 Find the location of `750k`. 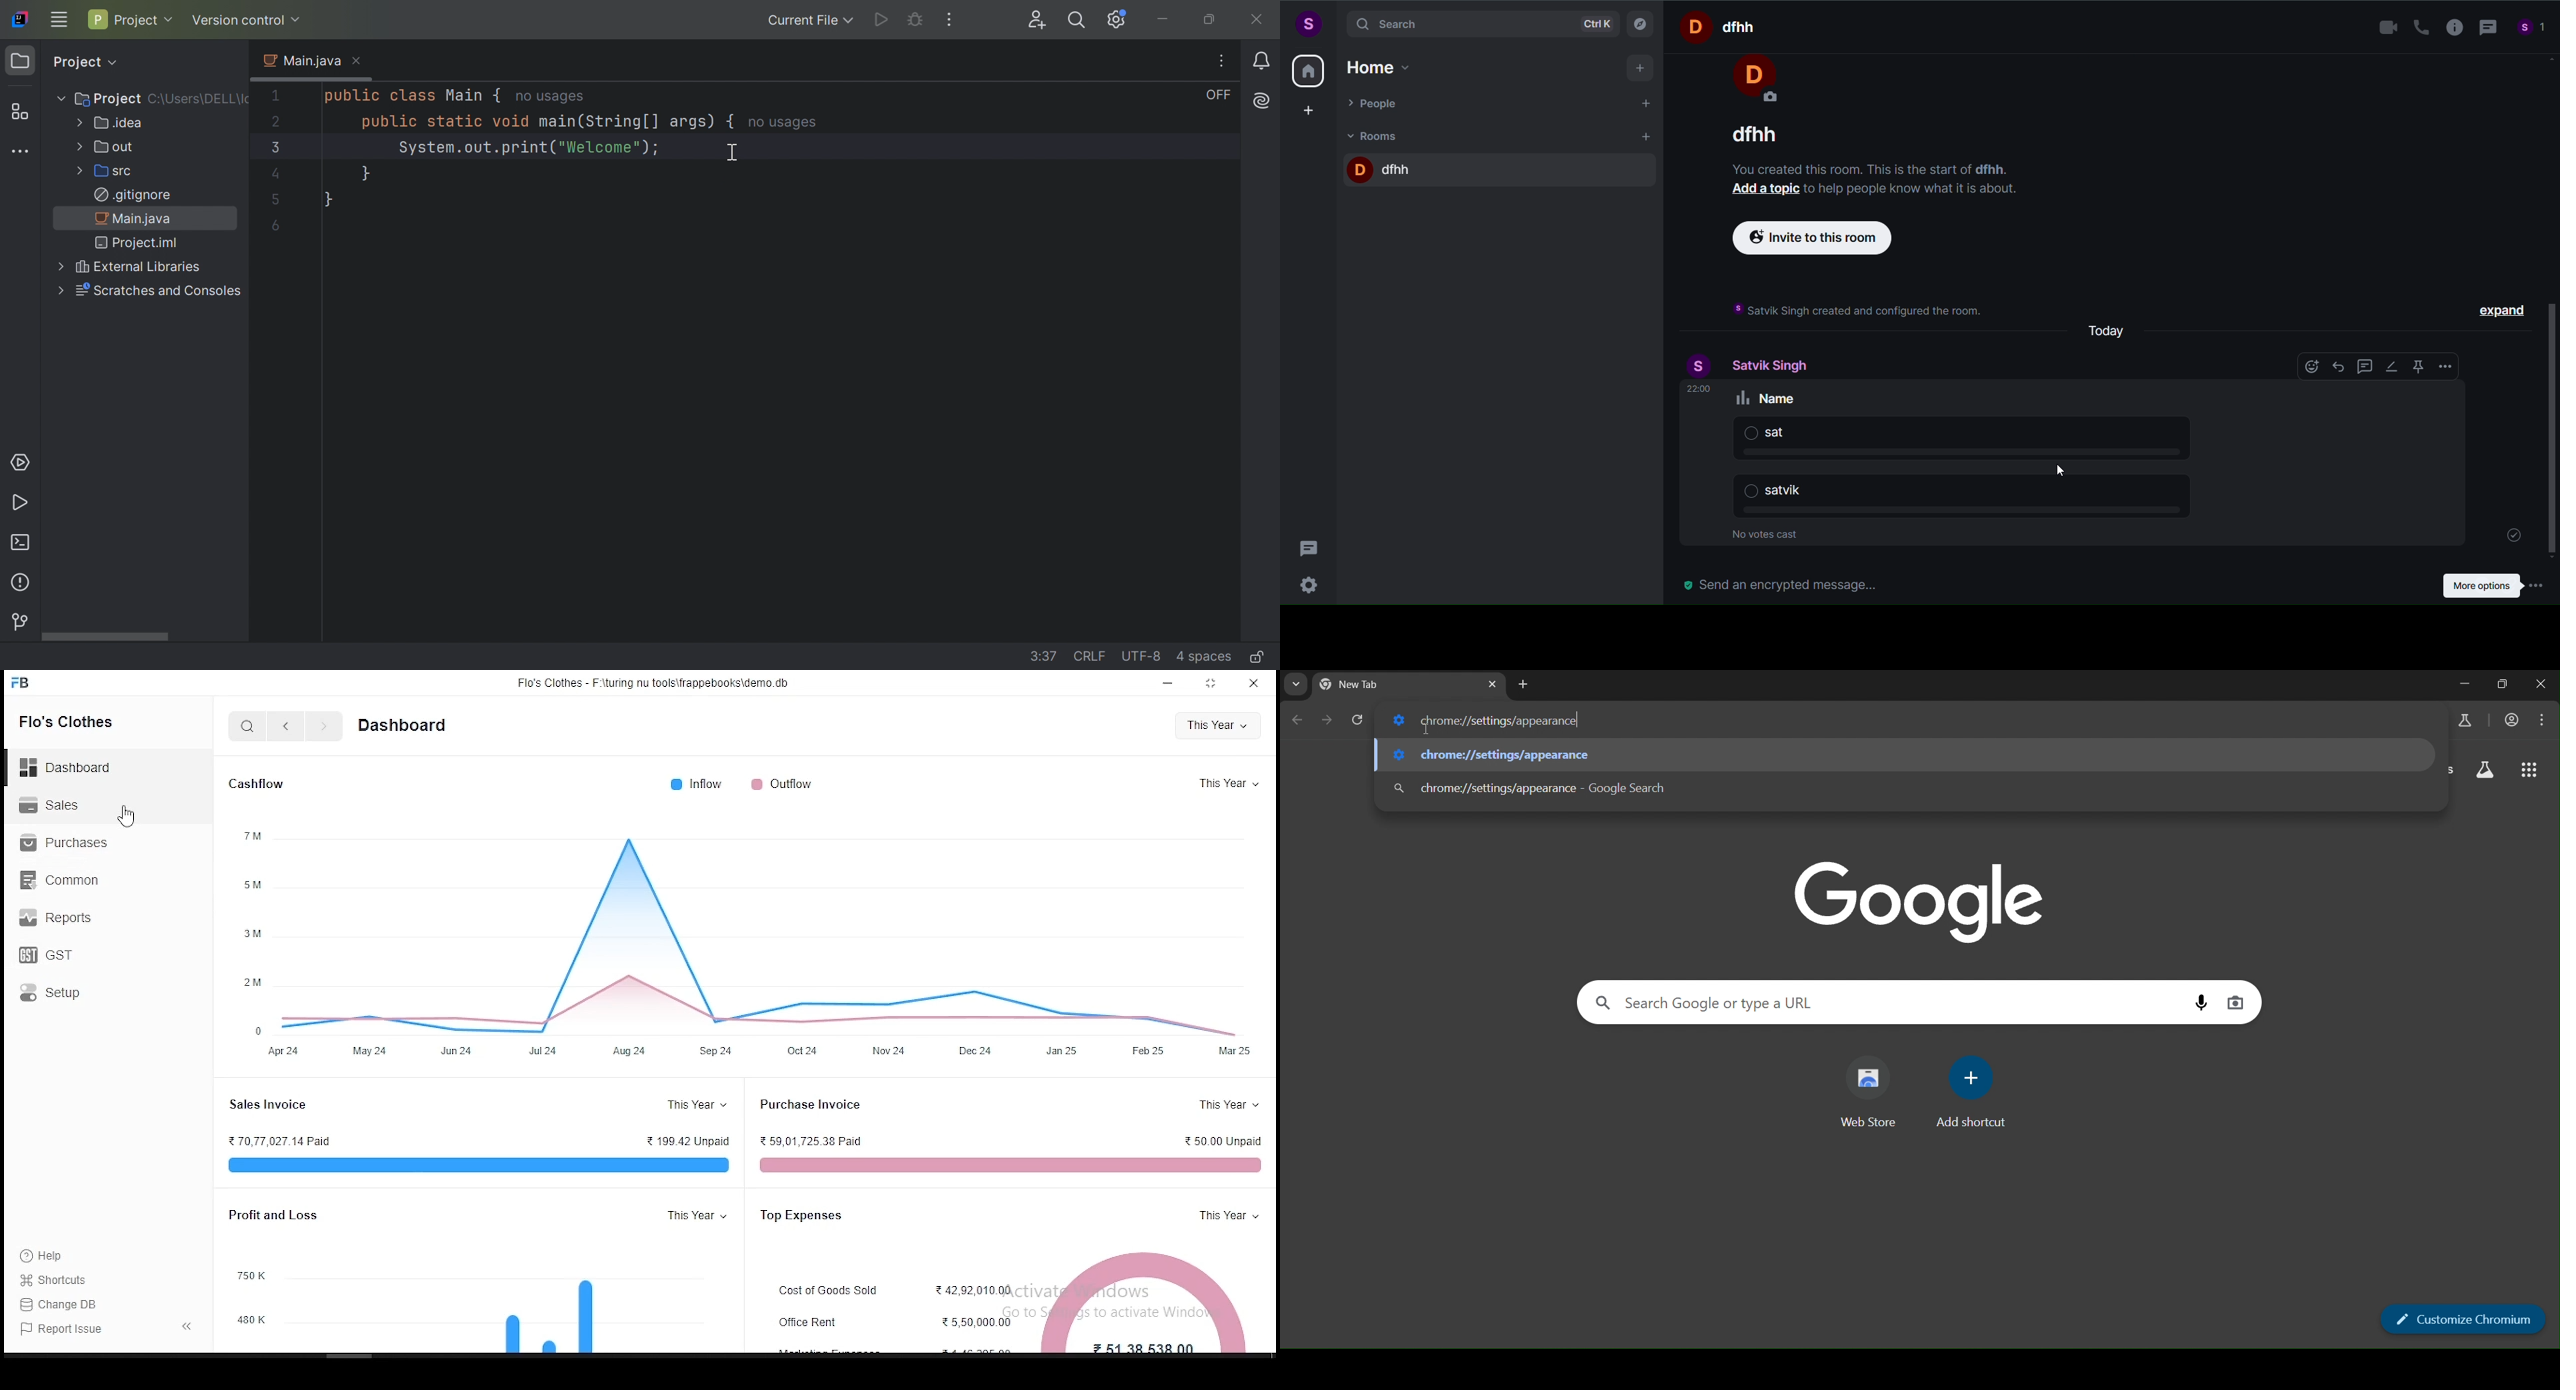

750k is located at coordinates (245, 1275).